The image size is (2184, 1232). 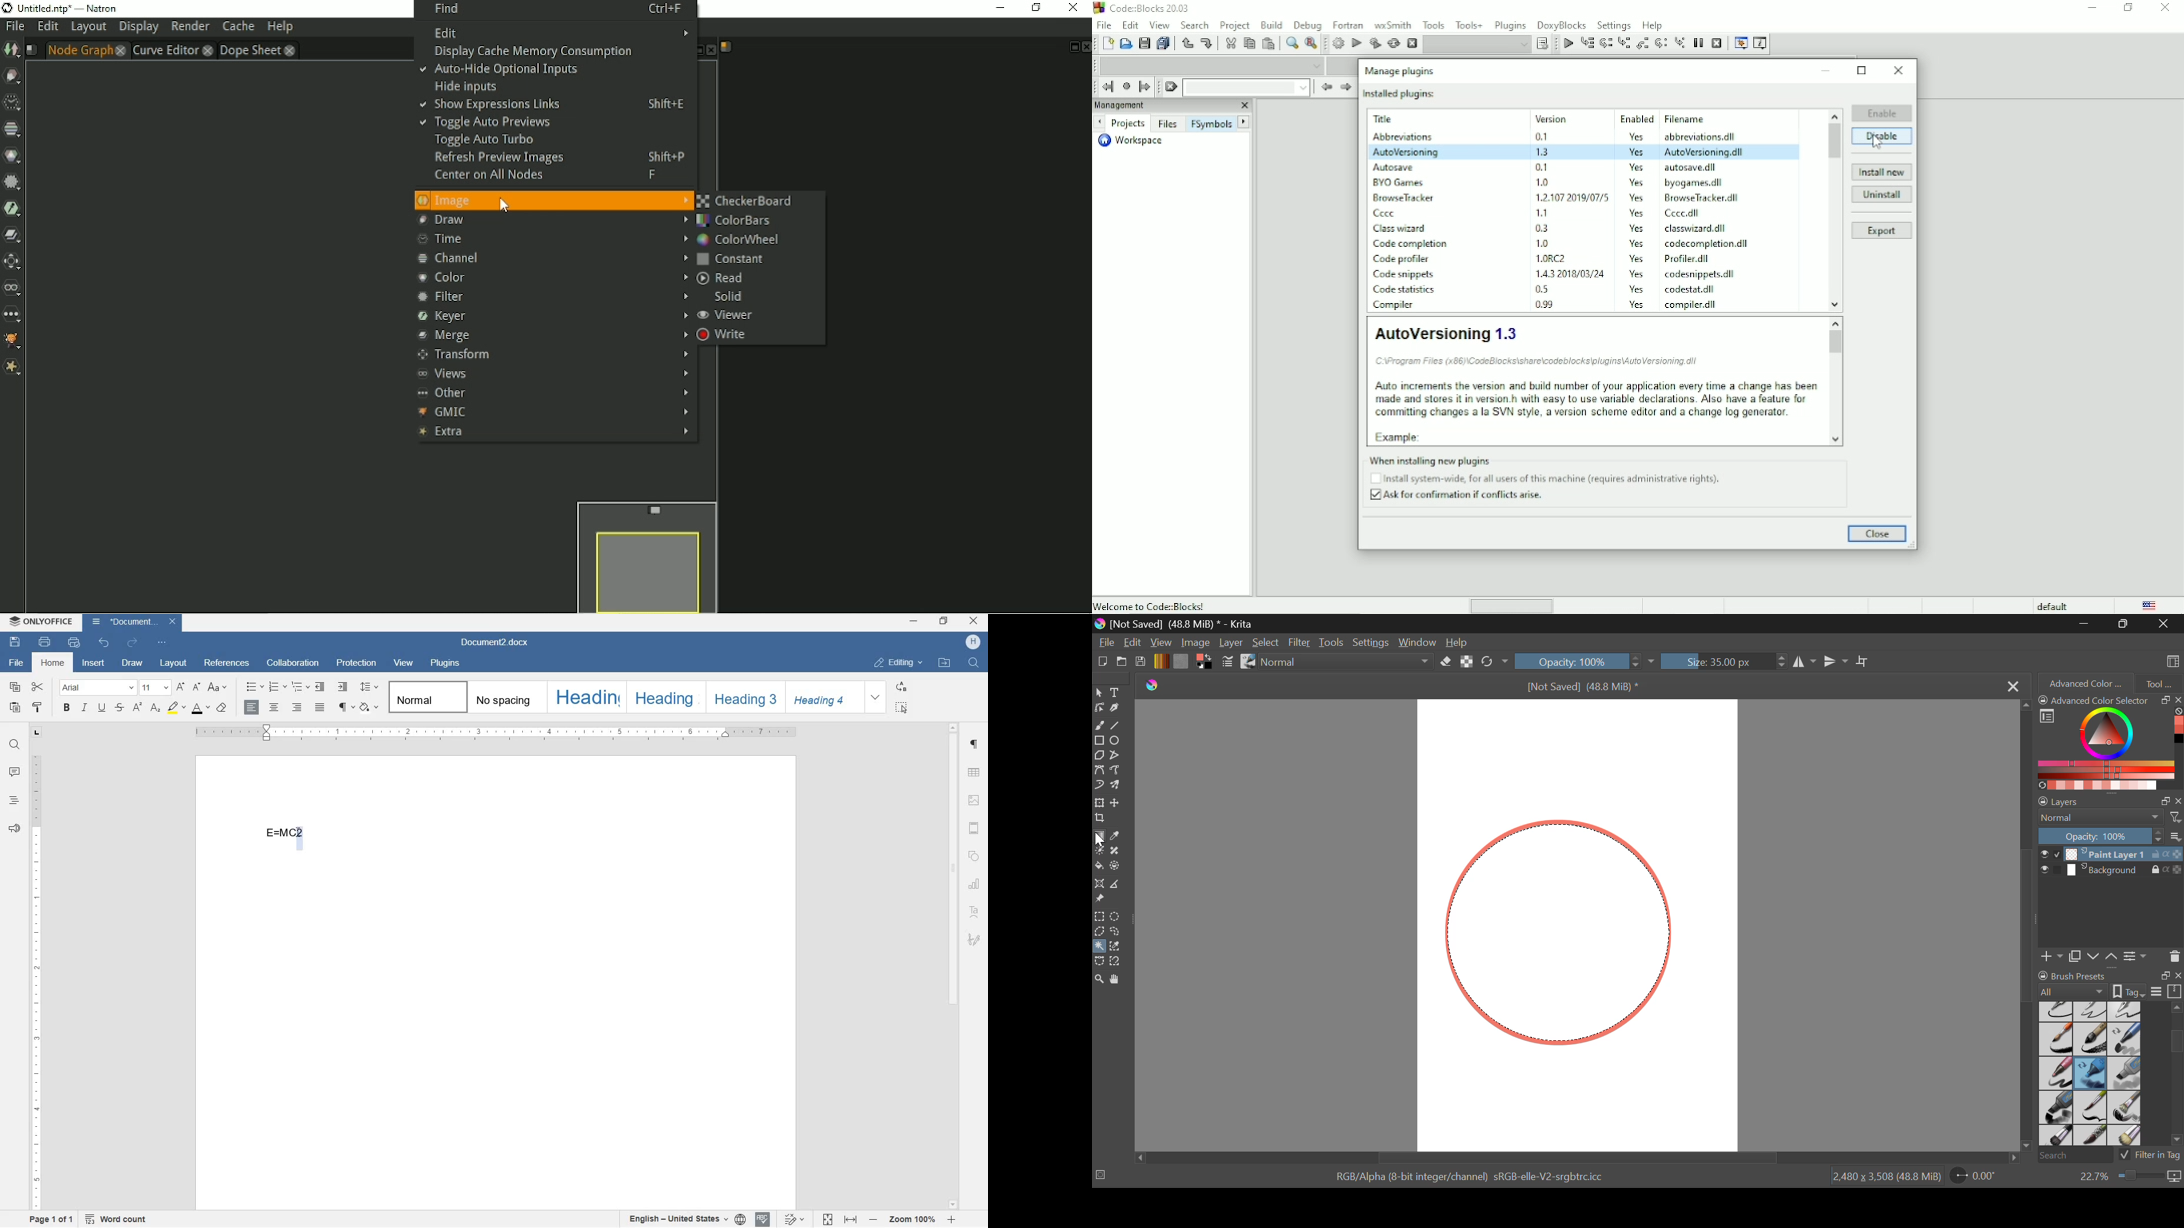 I want to click on Erase, so click(x=1448, y=663).